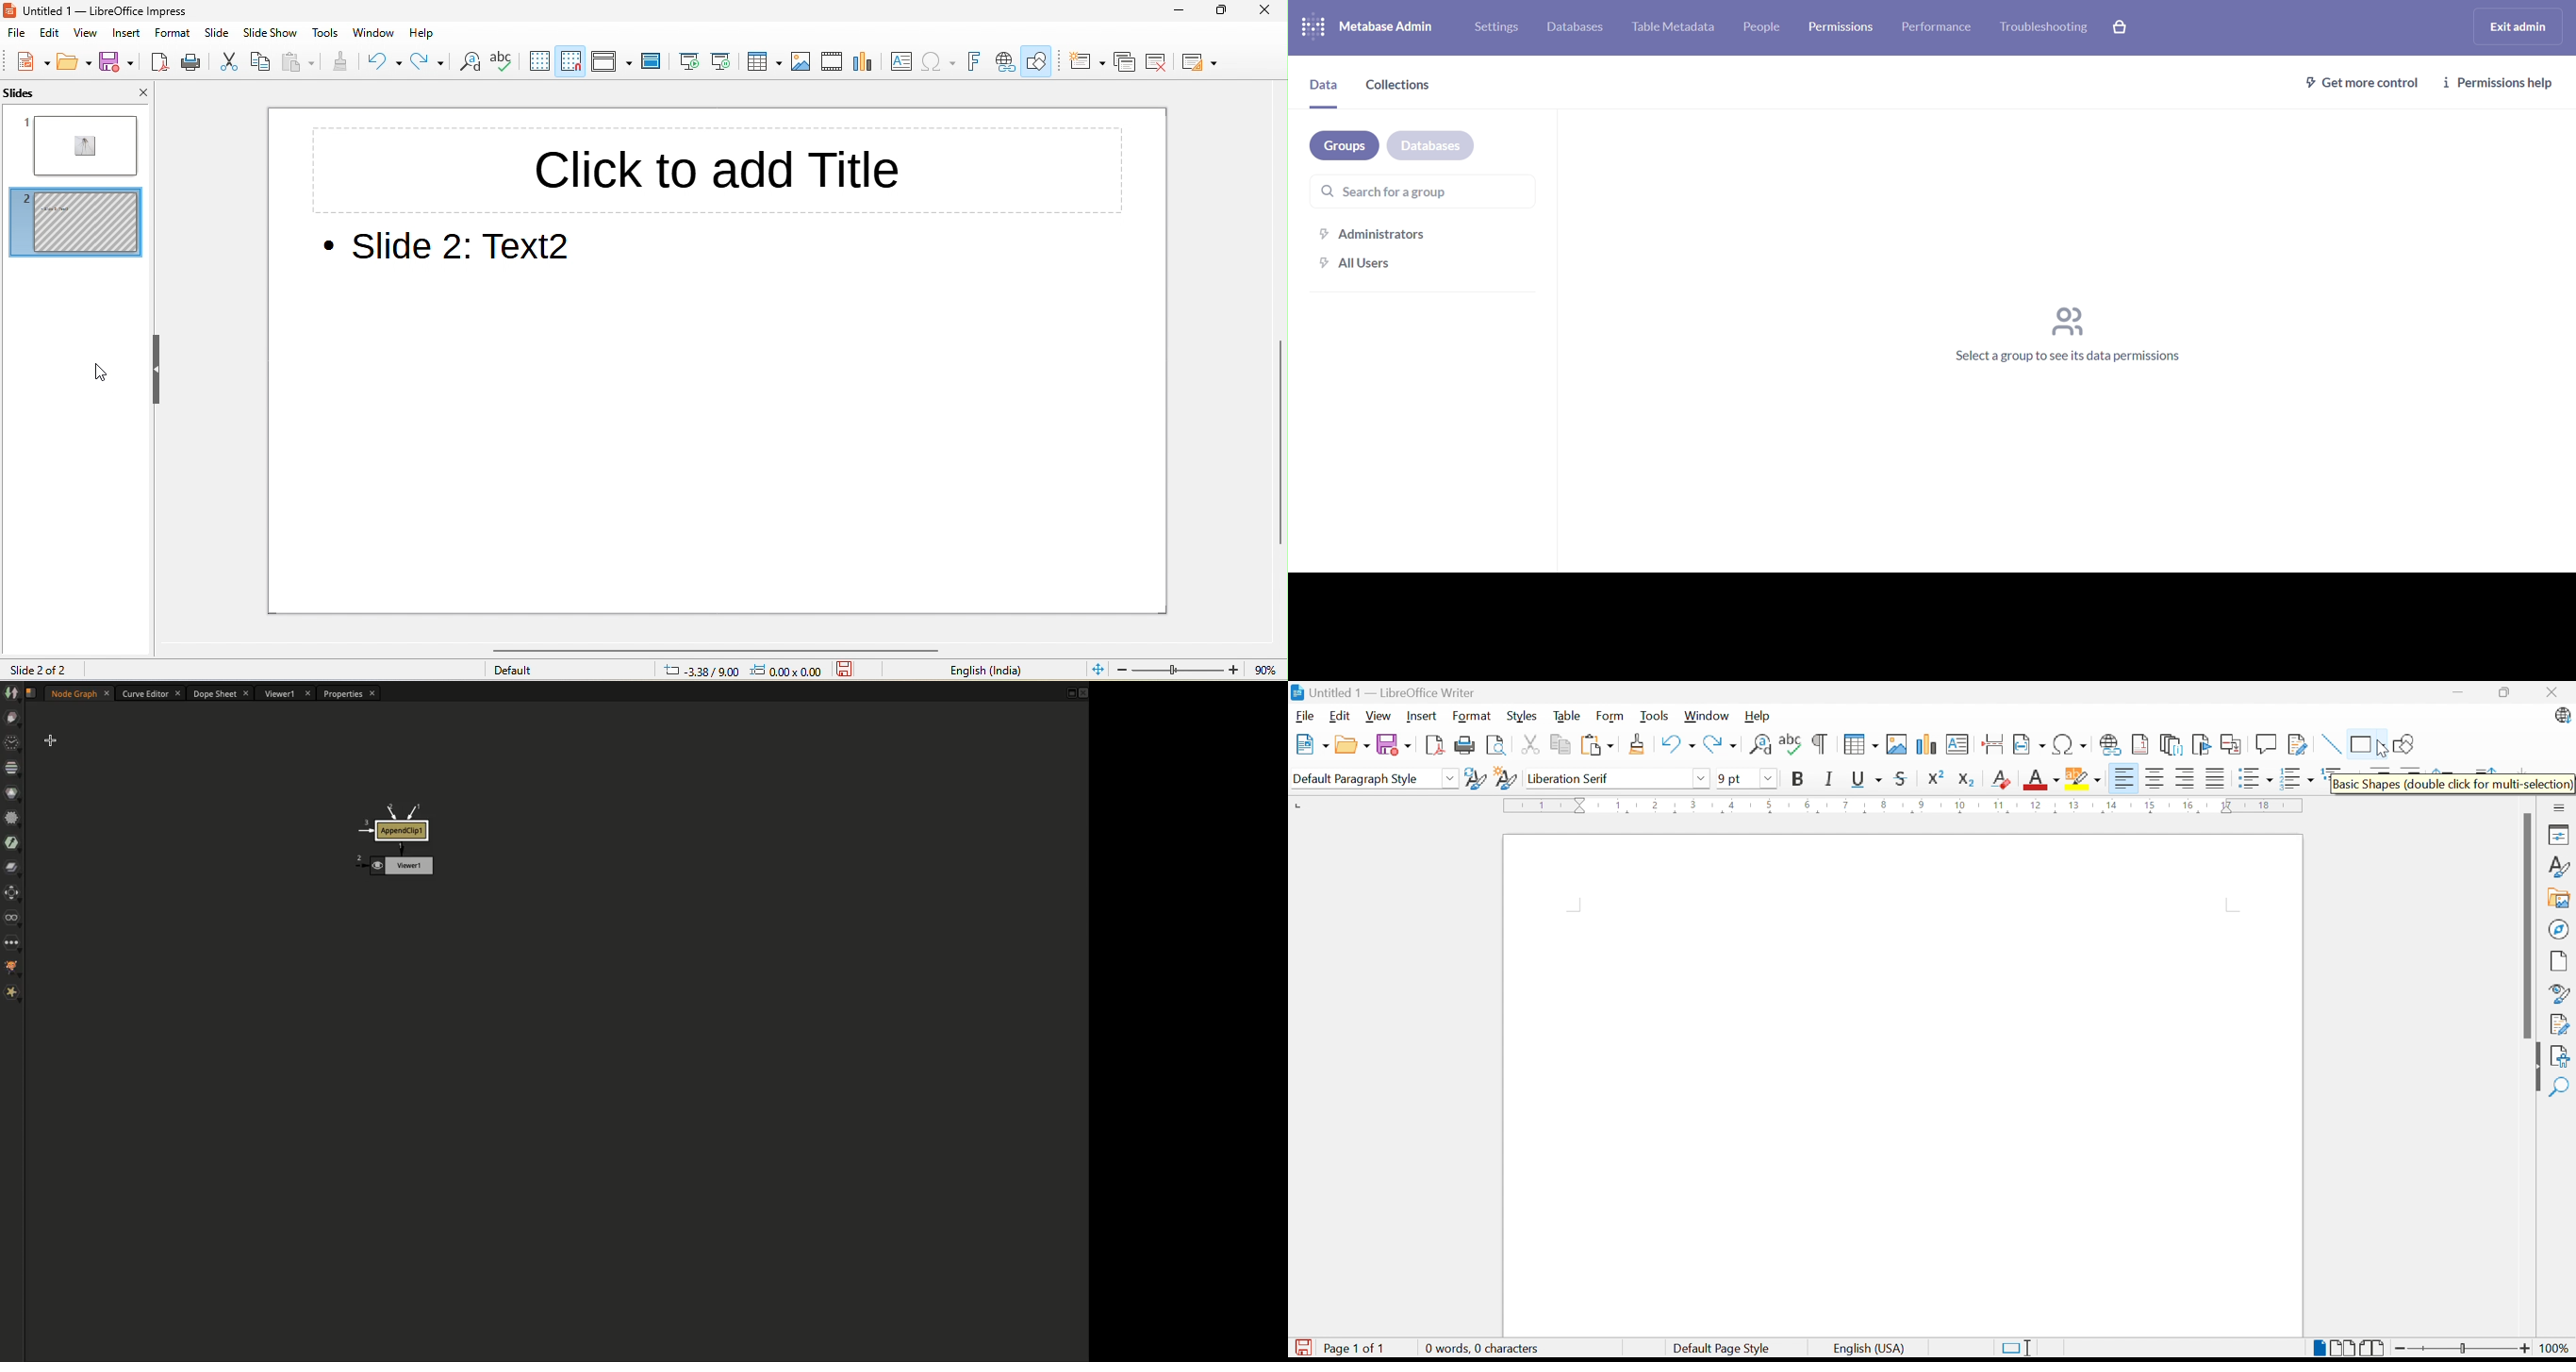  What do you see at coordinates (1521, 717) in the screenshot?
I see `Styles` at bounding box center [1521, 717].